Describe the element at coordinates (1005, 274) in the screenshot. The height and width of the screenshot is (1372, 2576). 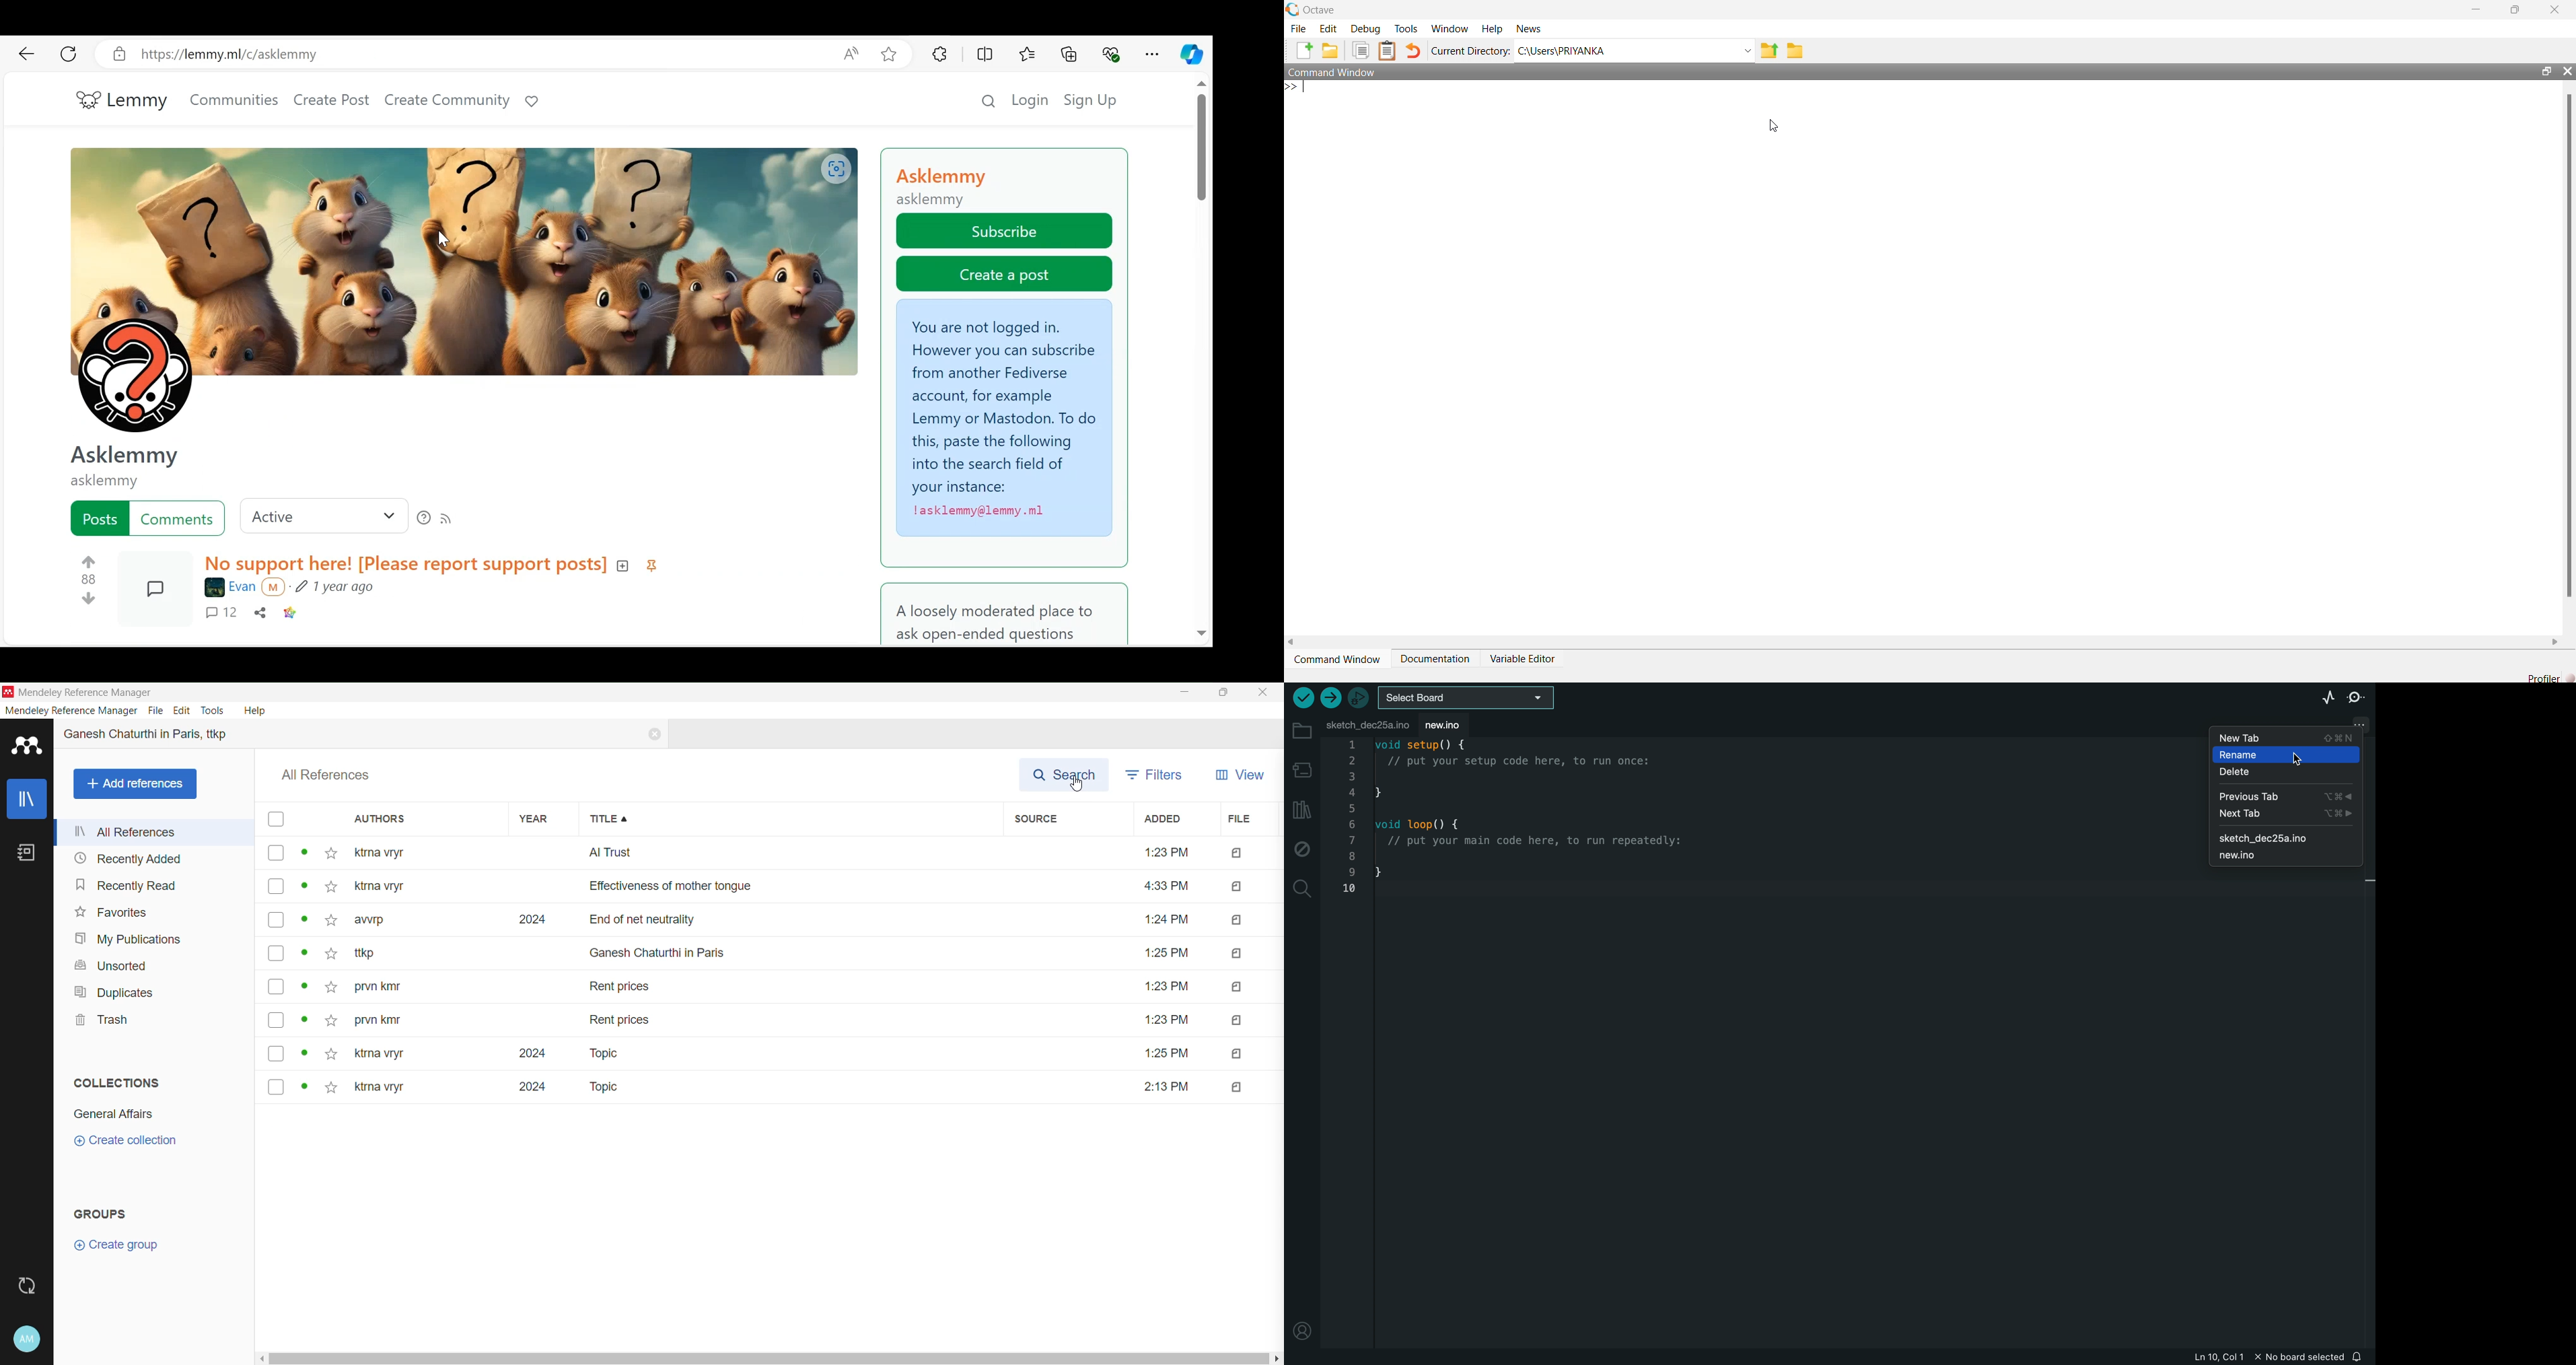
I see `Create a post` at that location.